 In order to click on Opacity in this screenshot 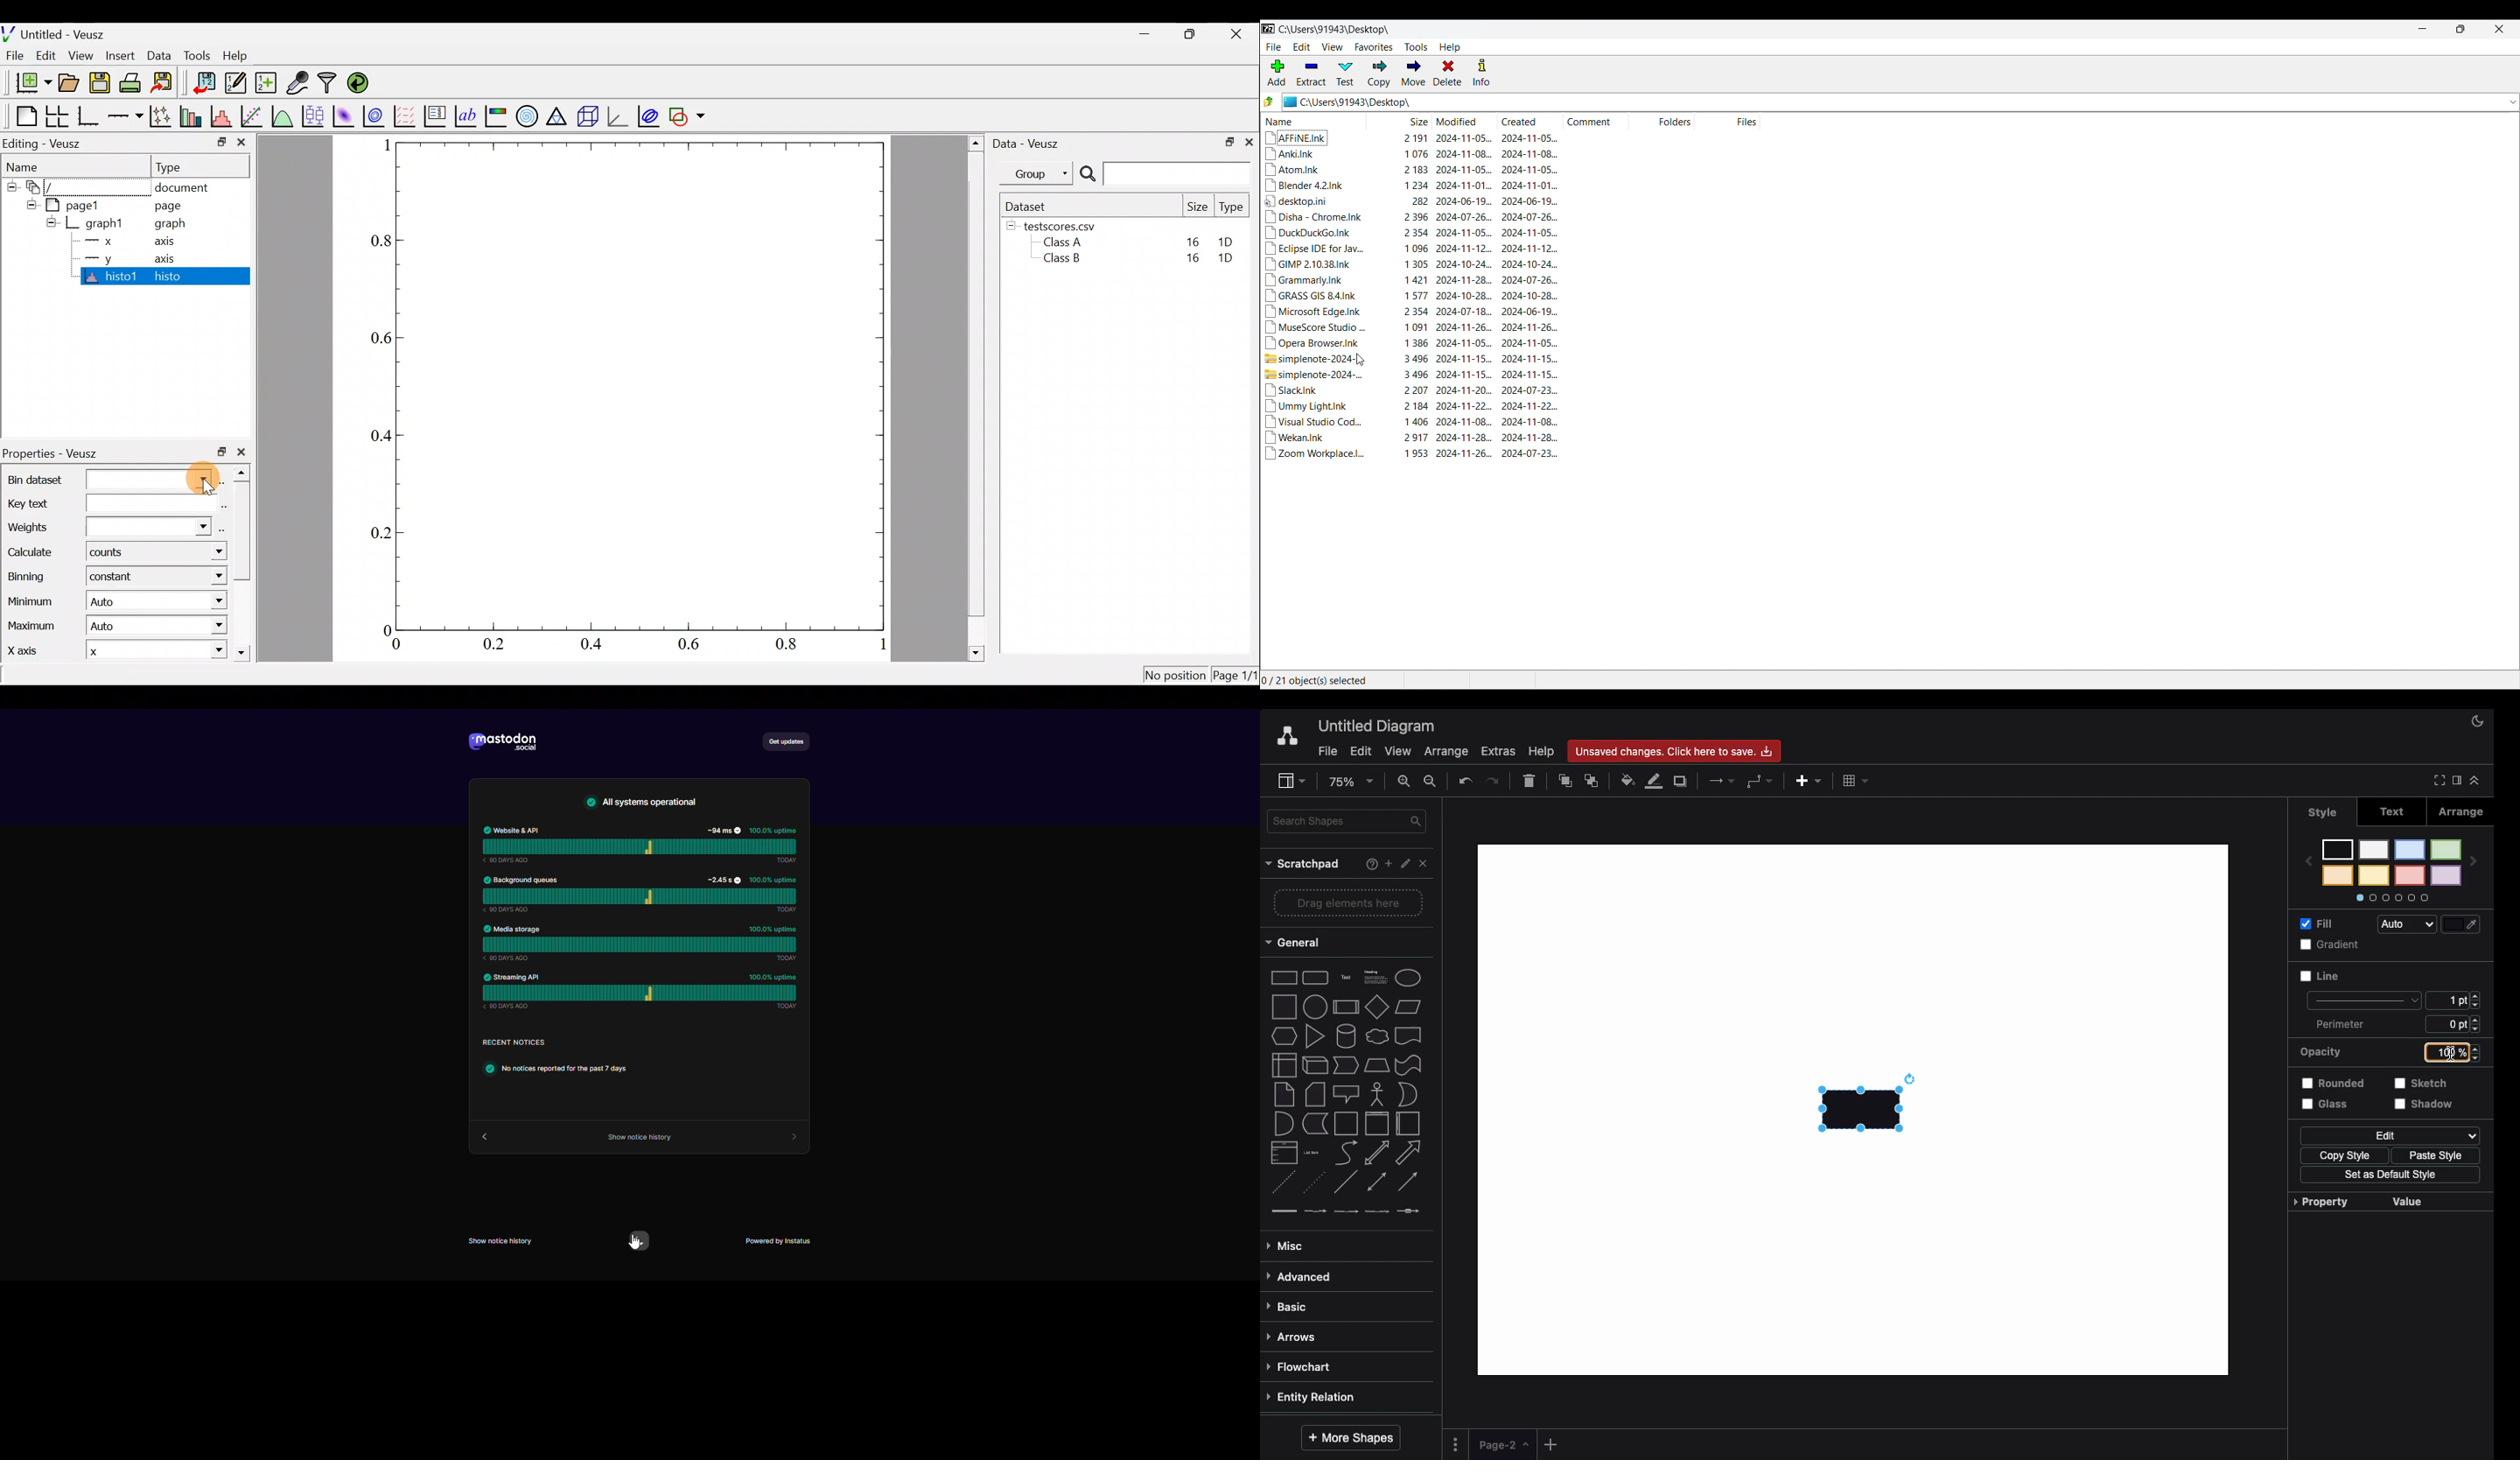, I will do `click(2319, 1051)`.